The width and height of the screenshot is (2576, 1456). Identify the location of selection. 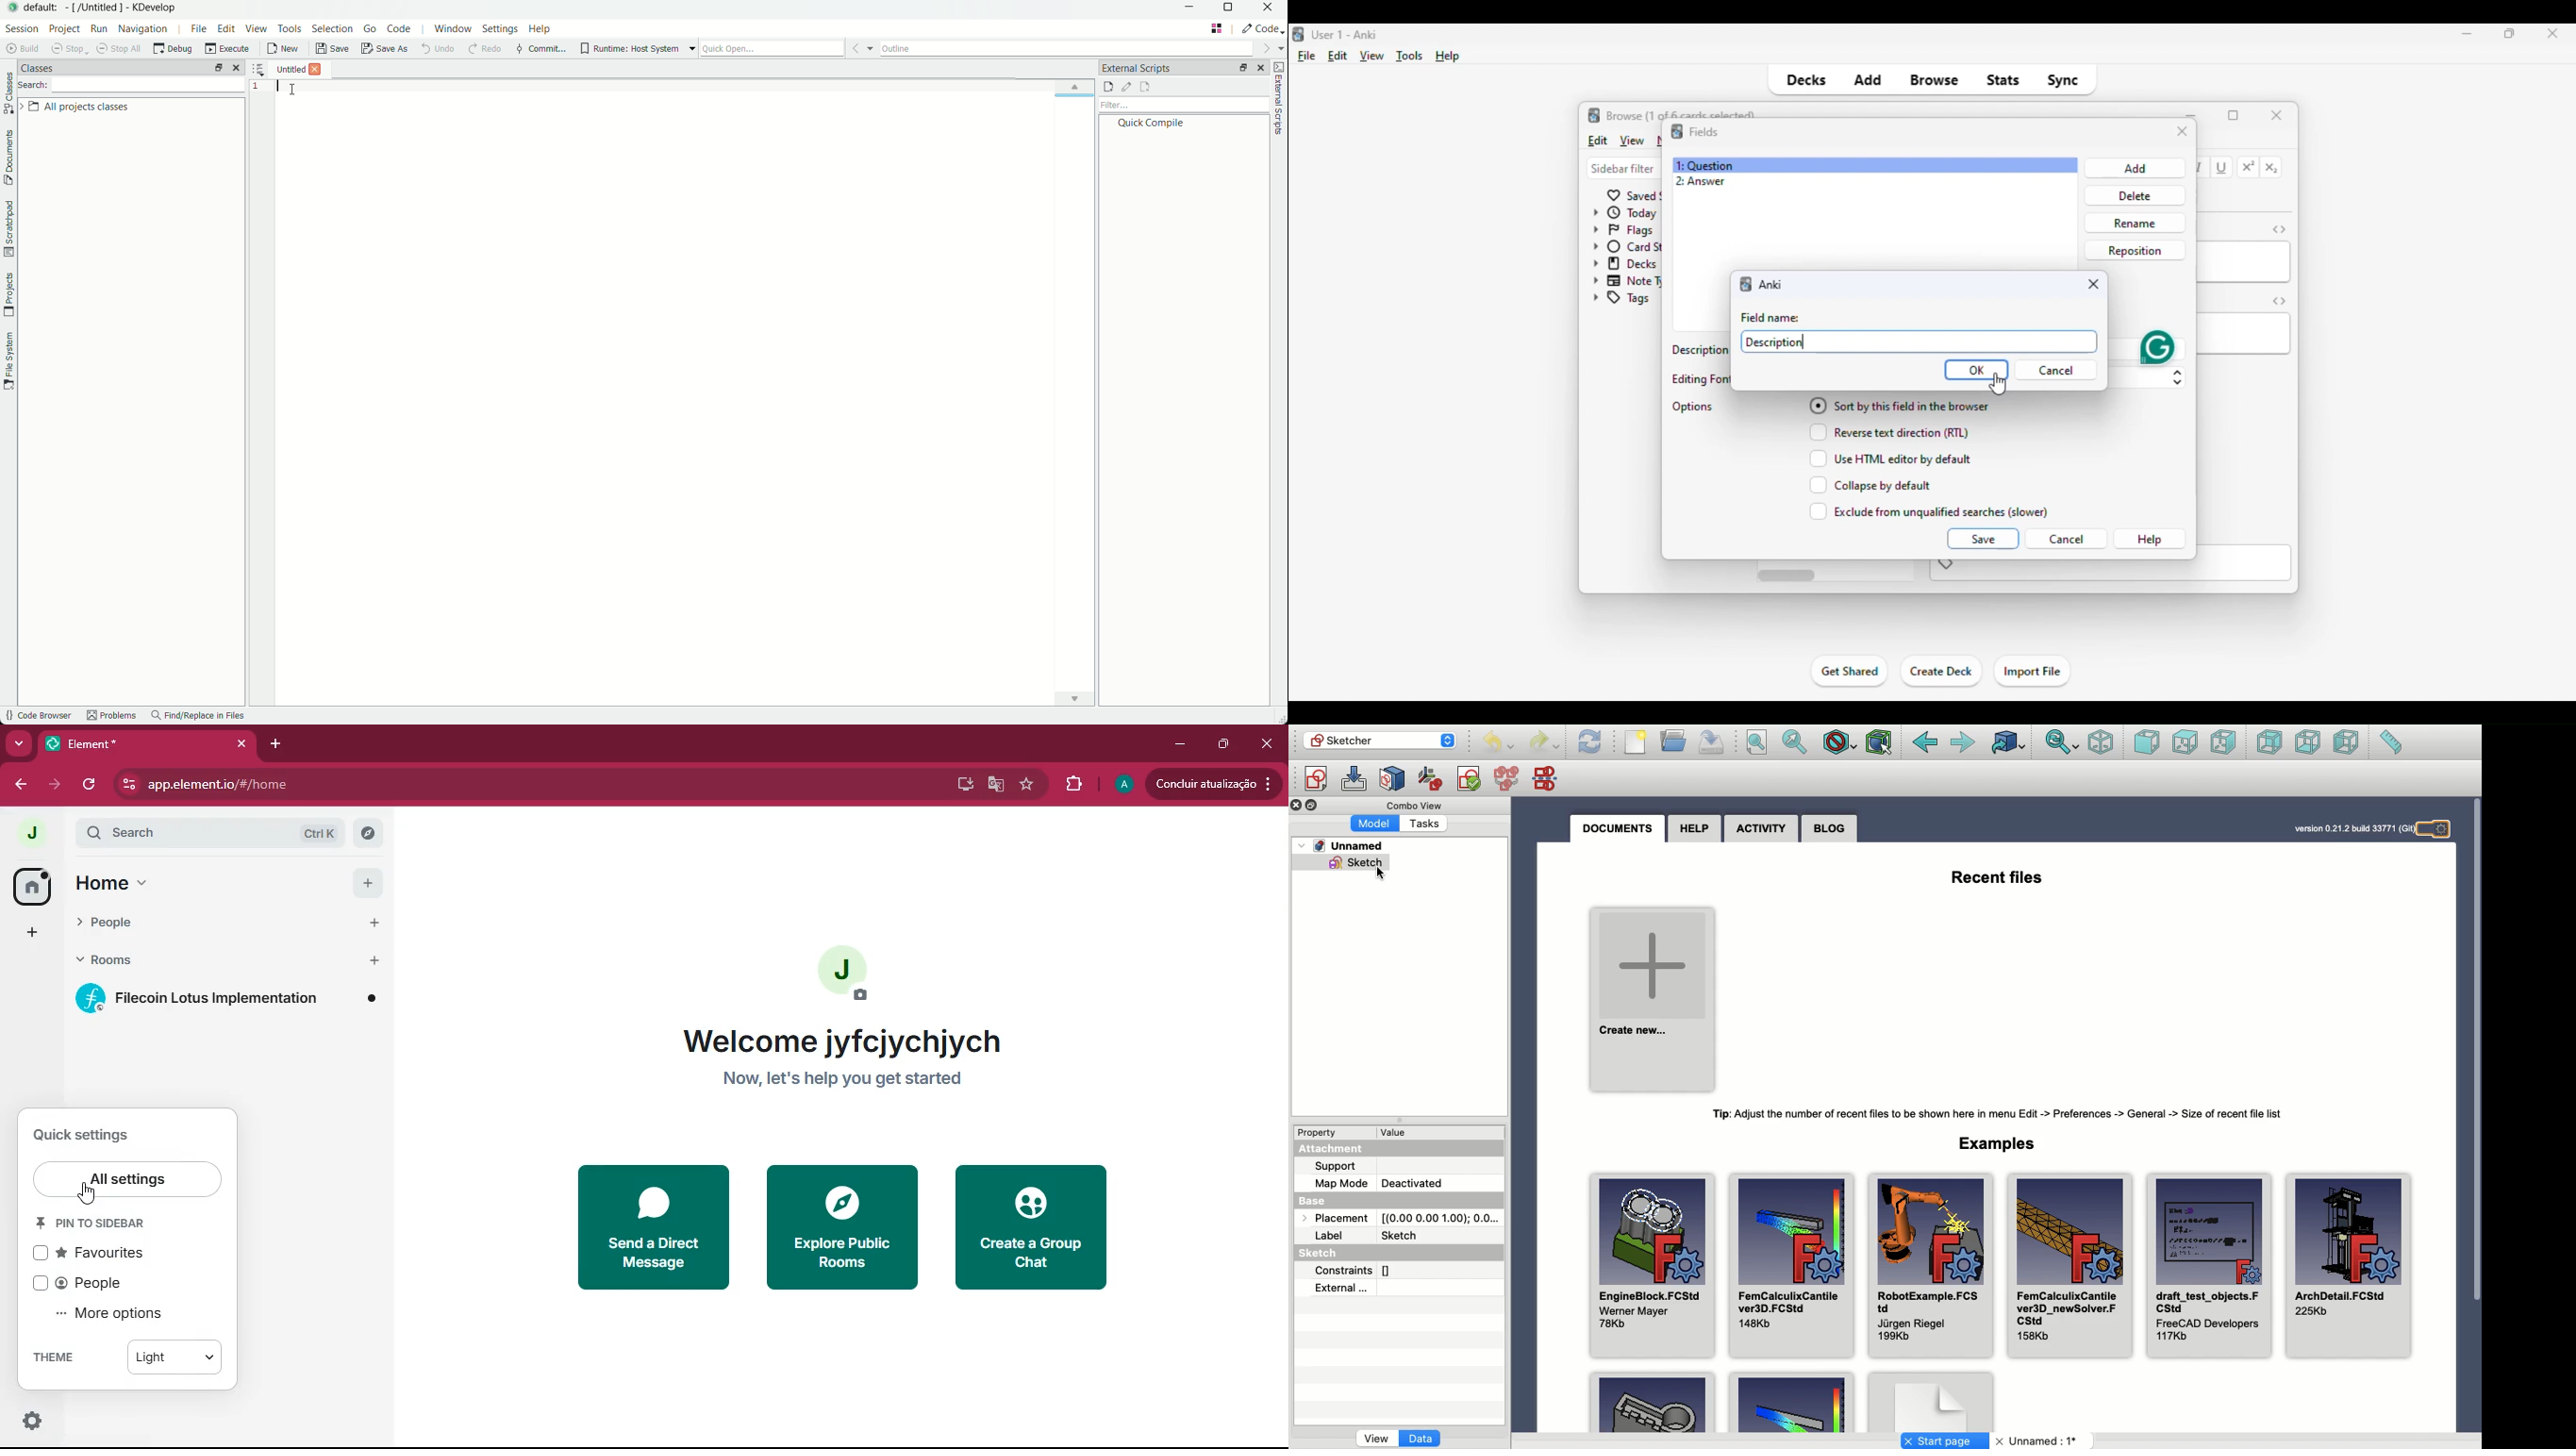
(331, 30).